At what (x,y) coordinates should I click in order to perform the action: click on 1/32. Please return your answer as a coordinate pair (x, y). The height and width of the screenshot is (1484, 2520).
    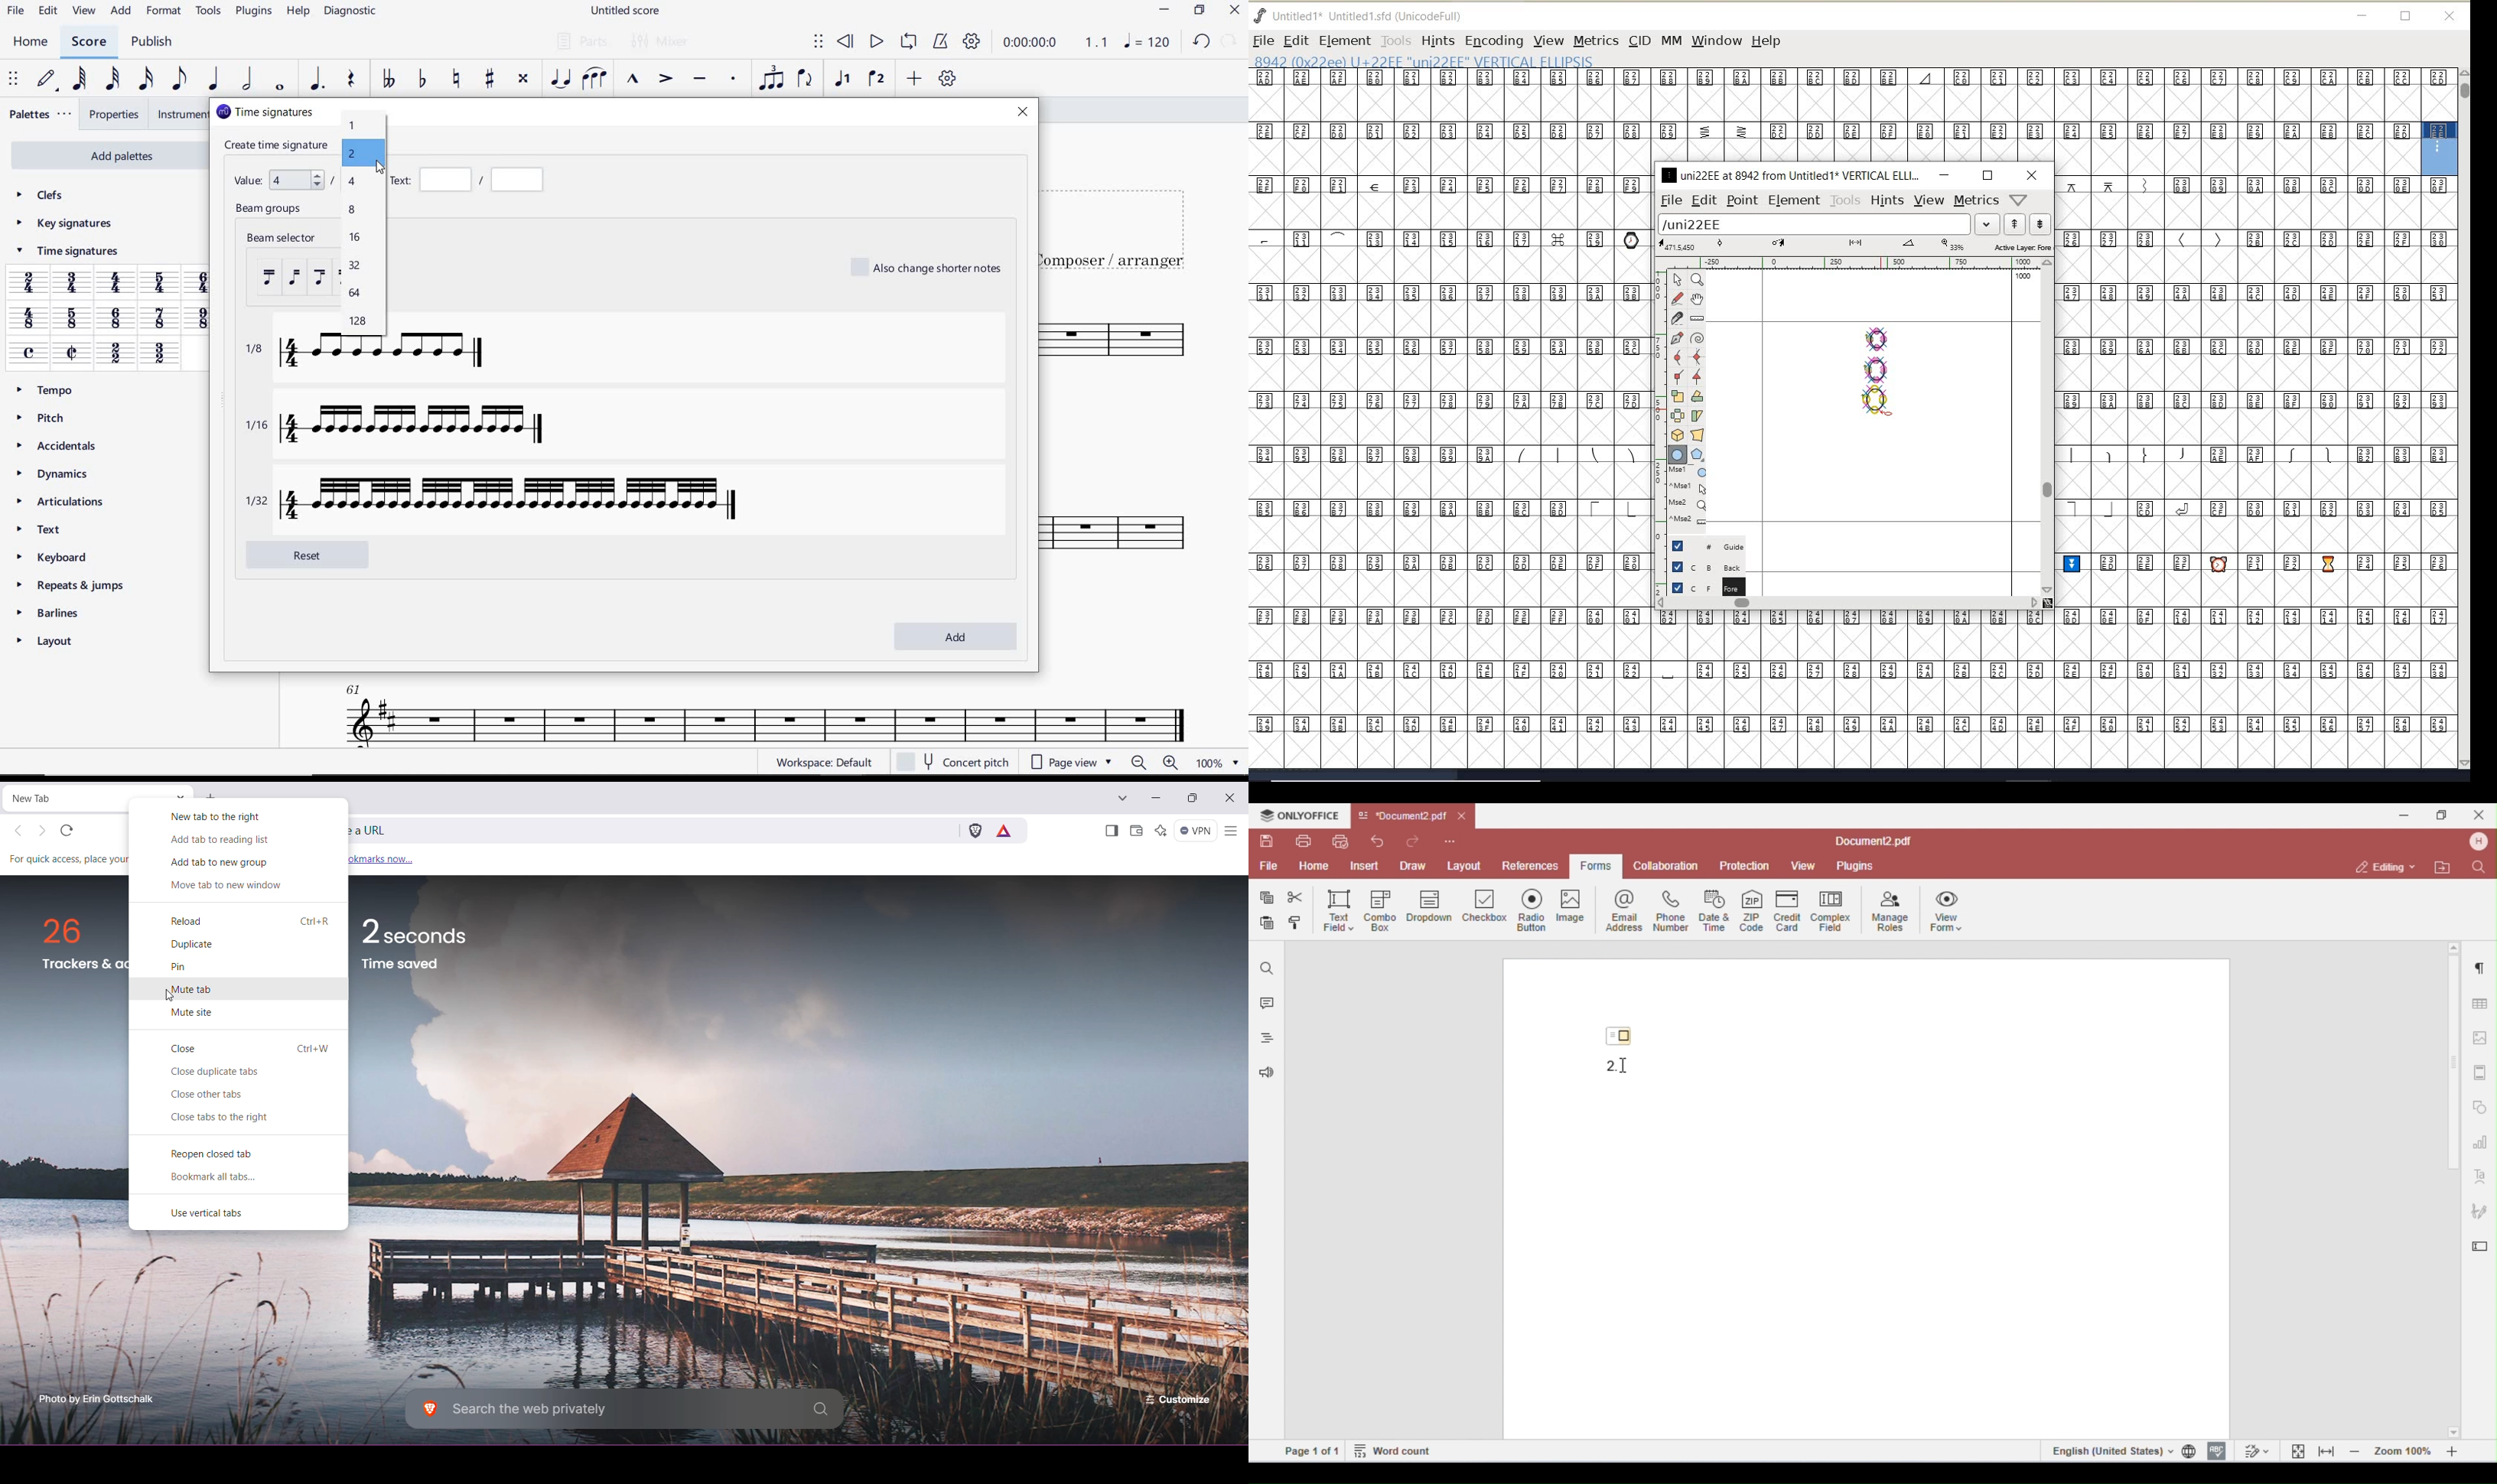
    Looking at the image, I should click on (499, 498).